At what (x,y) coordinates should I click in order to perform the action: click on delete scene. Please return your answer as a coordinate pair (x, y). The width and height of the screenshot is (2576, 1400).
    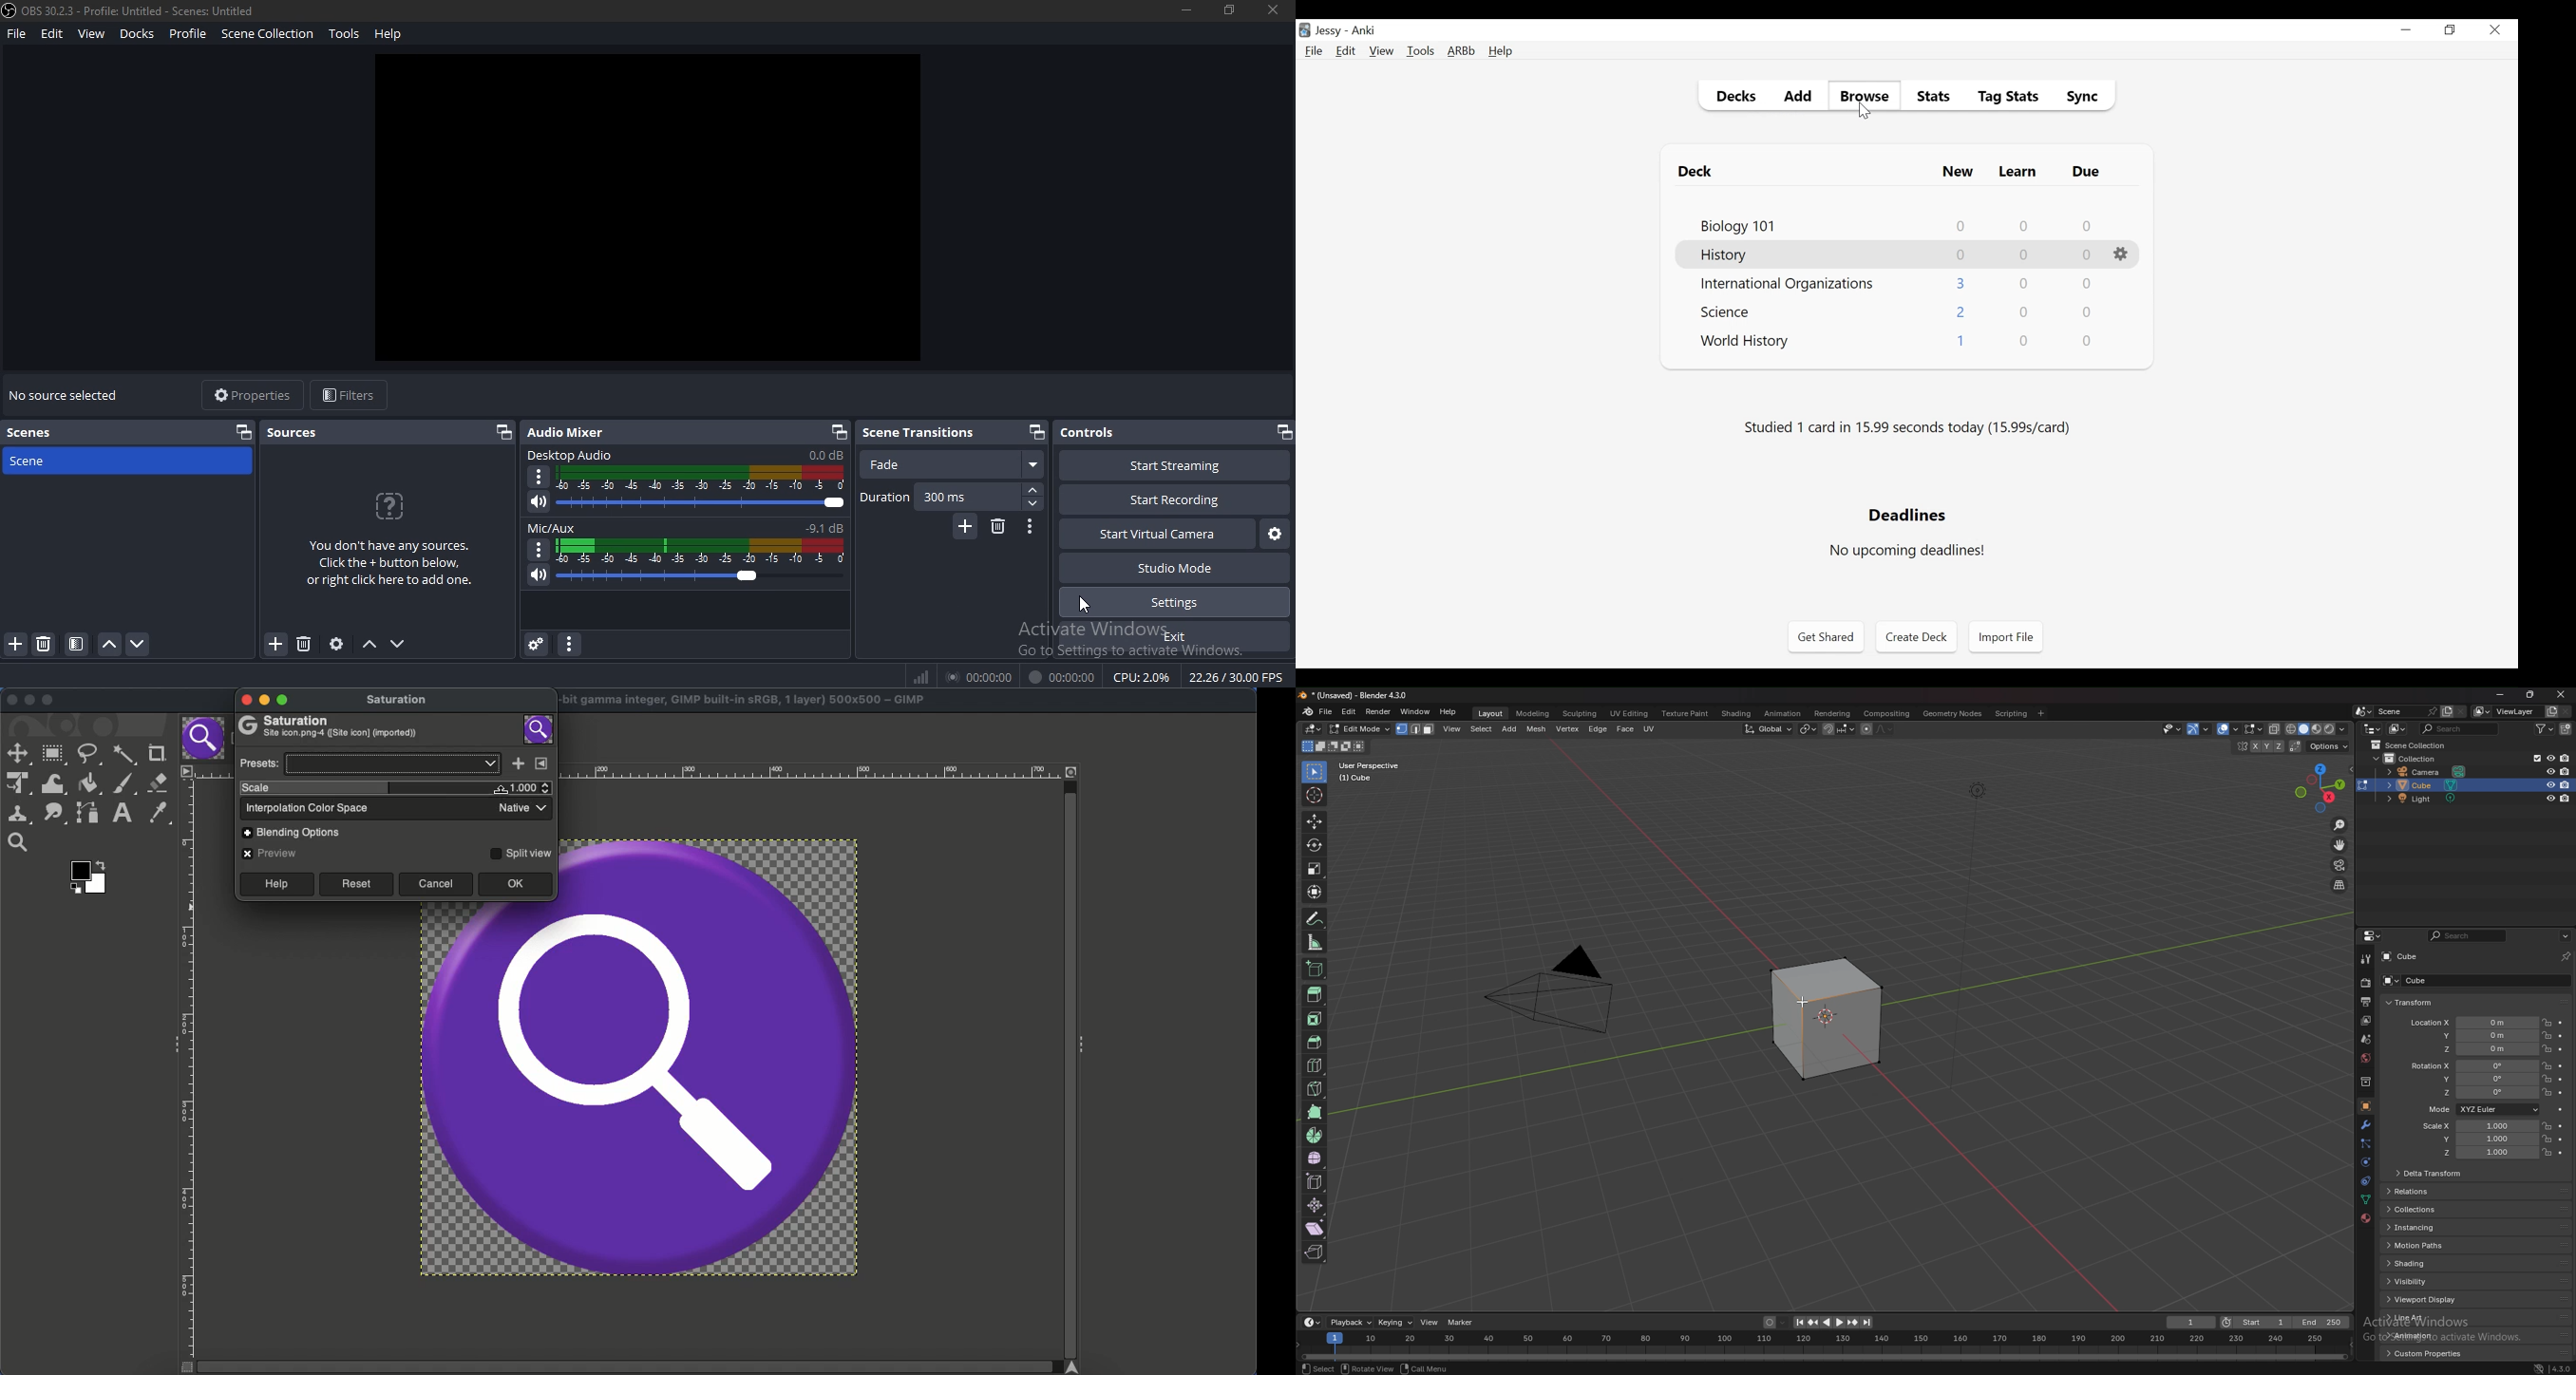
    Looking at the image, I should click on (2461, 712).